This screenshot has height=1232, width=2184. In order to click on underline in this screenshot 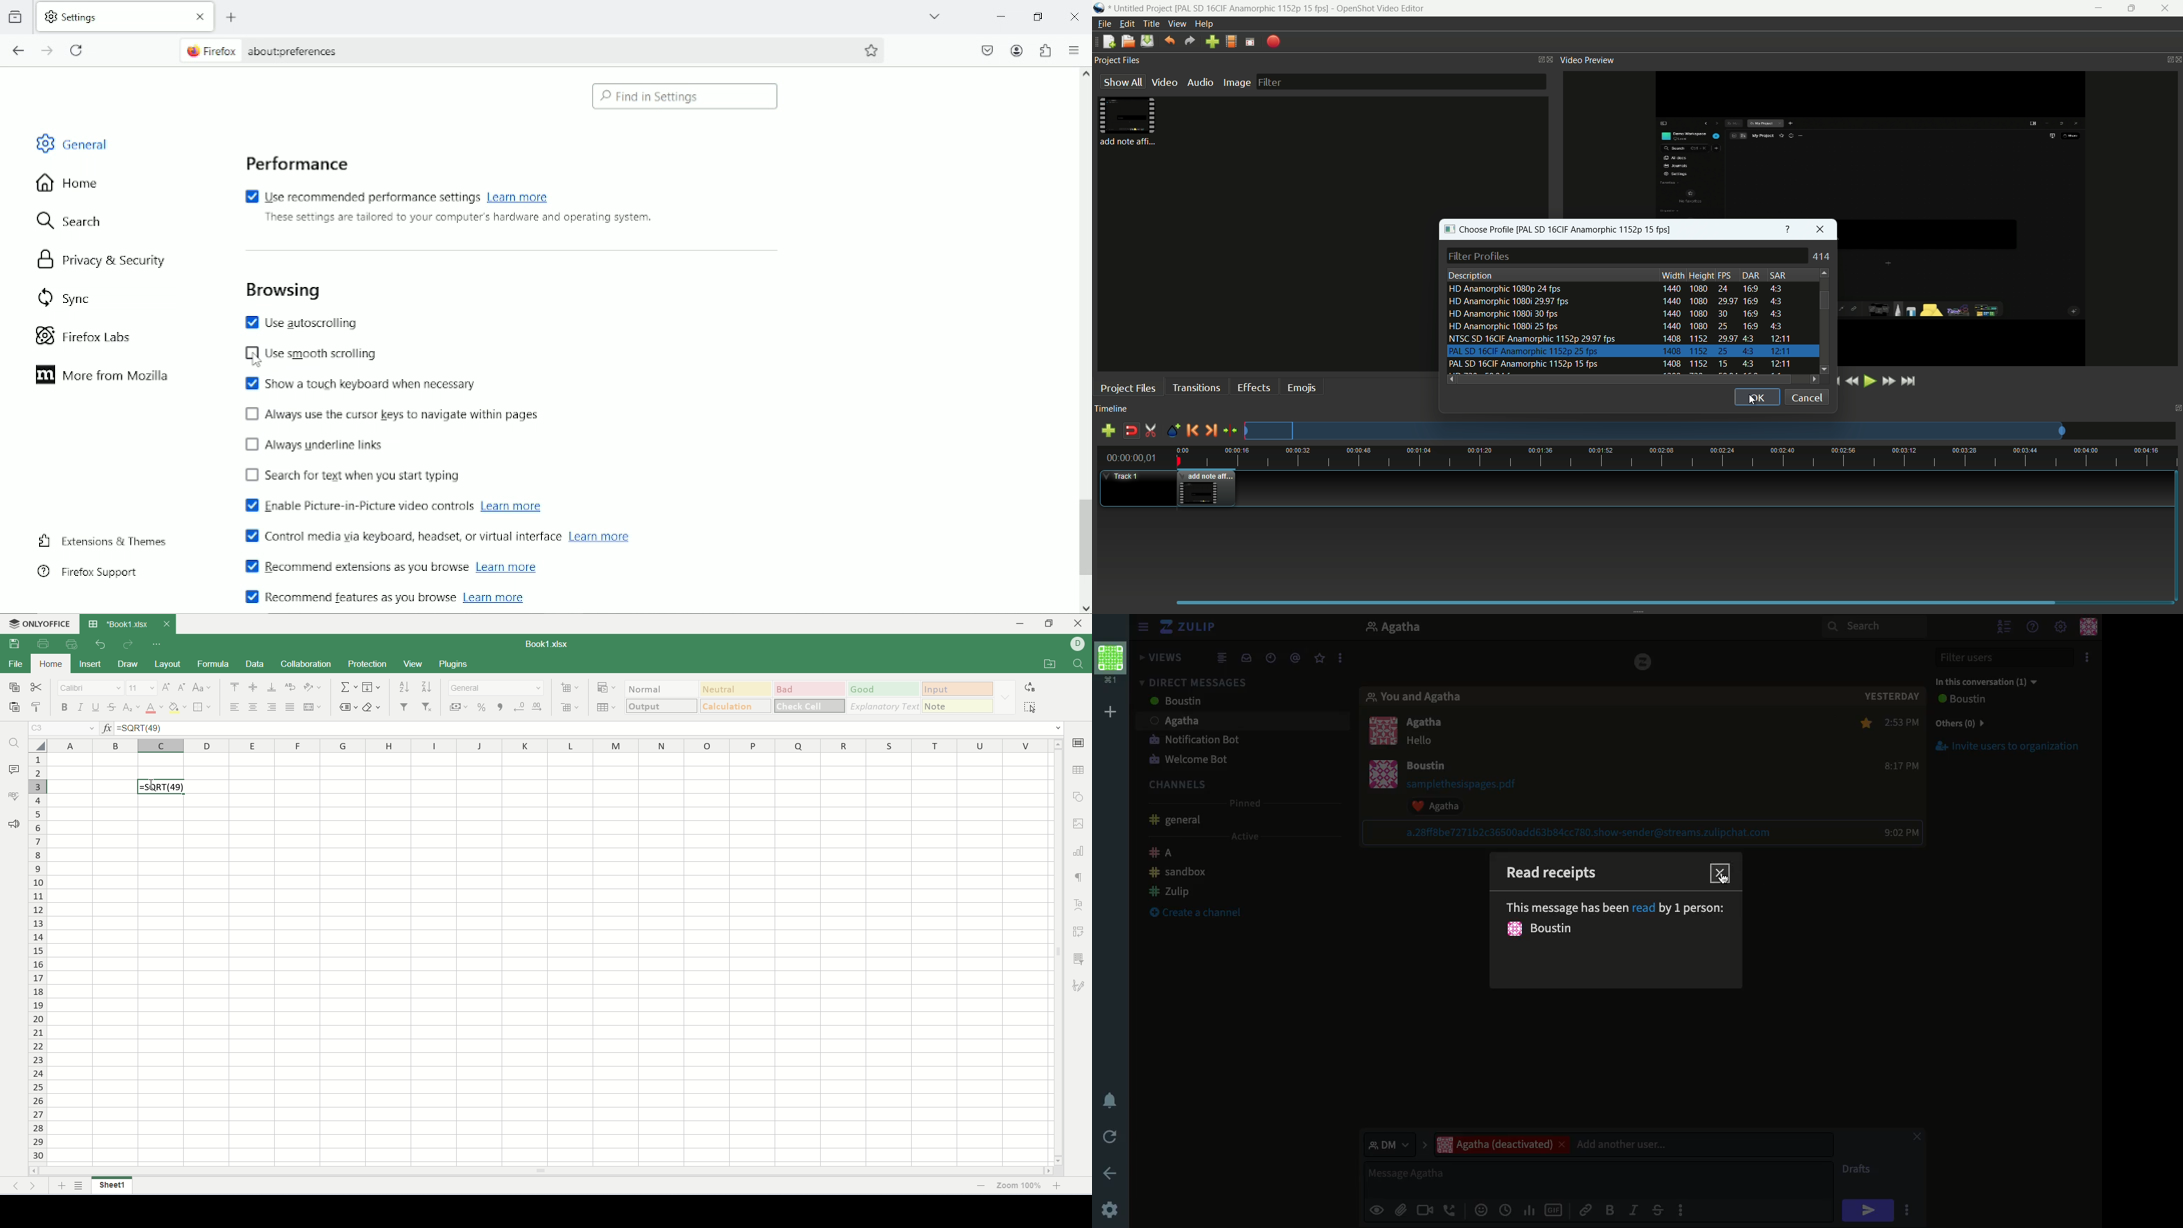, I will do `click(95, 706)`.